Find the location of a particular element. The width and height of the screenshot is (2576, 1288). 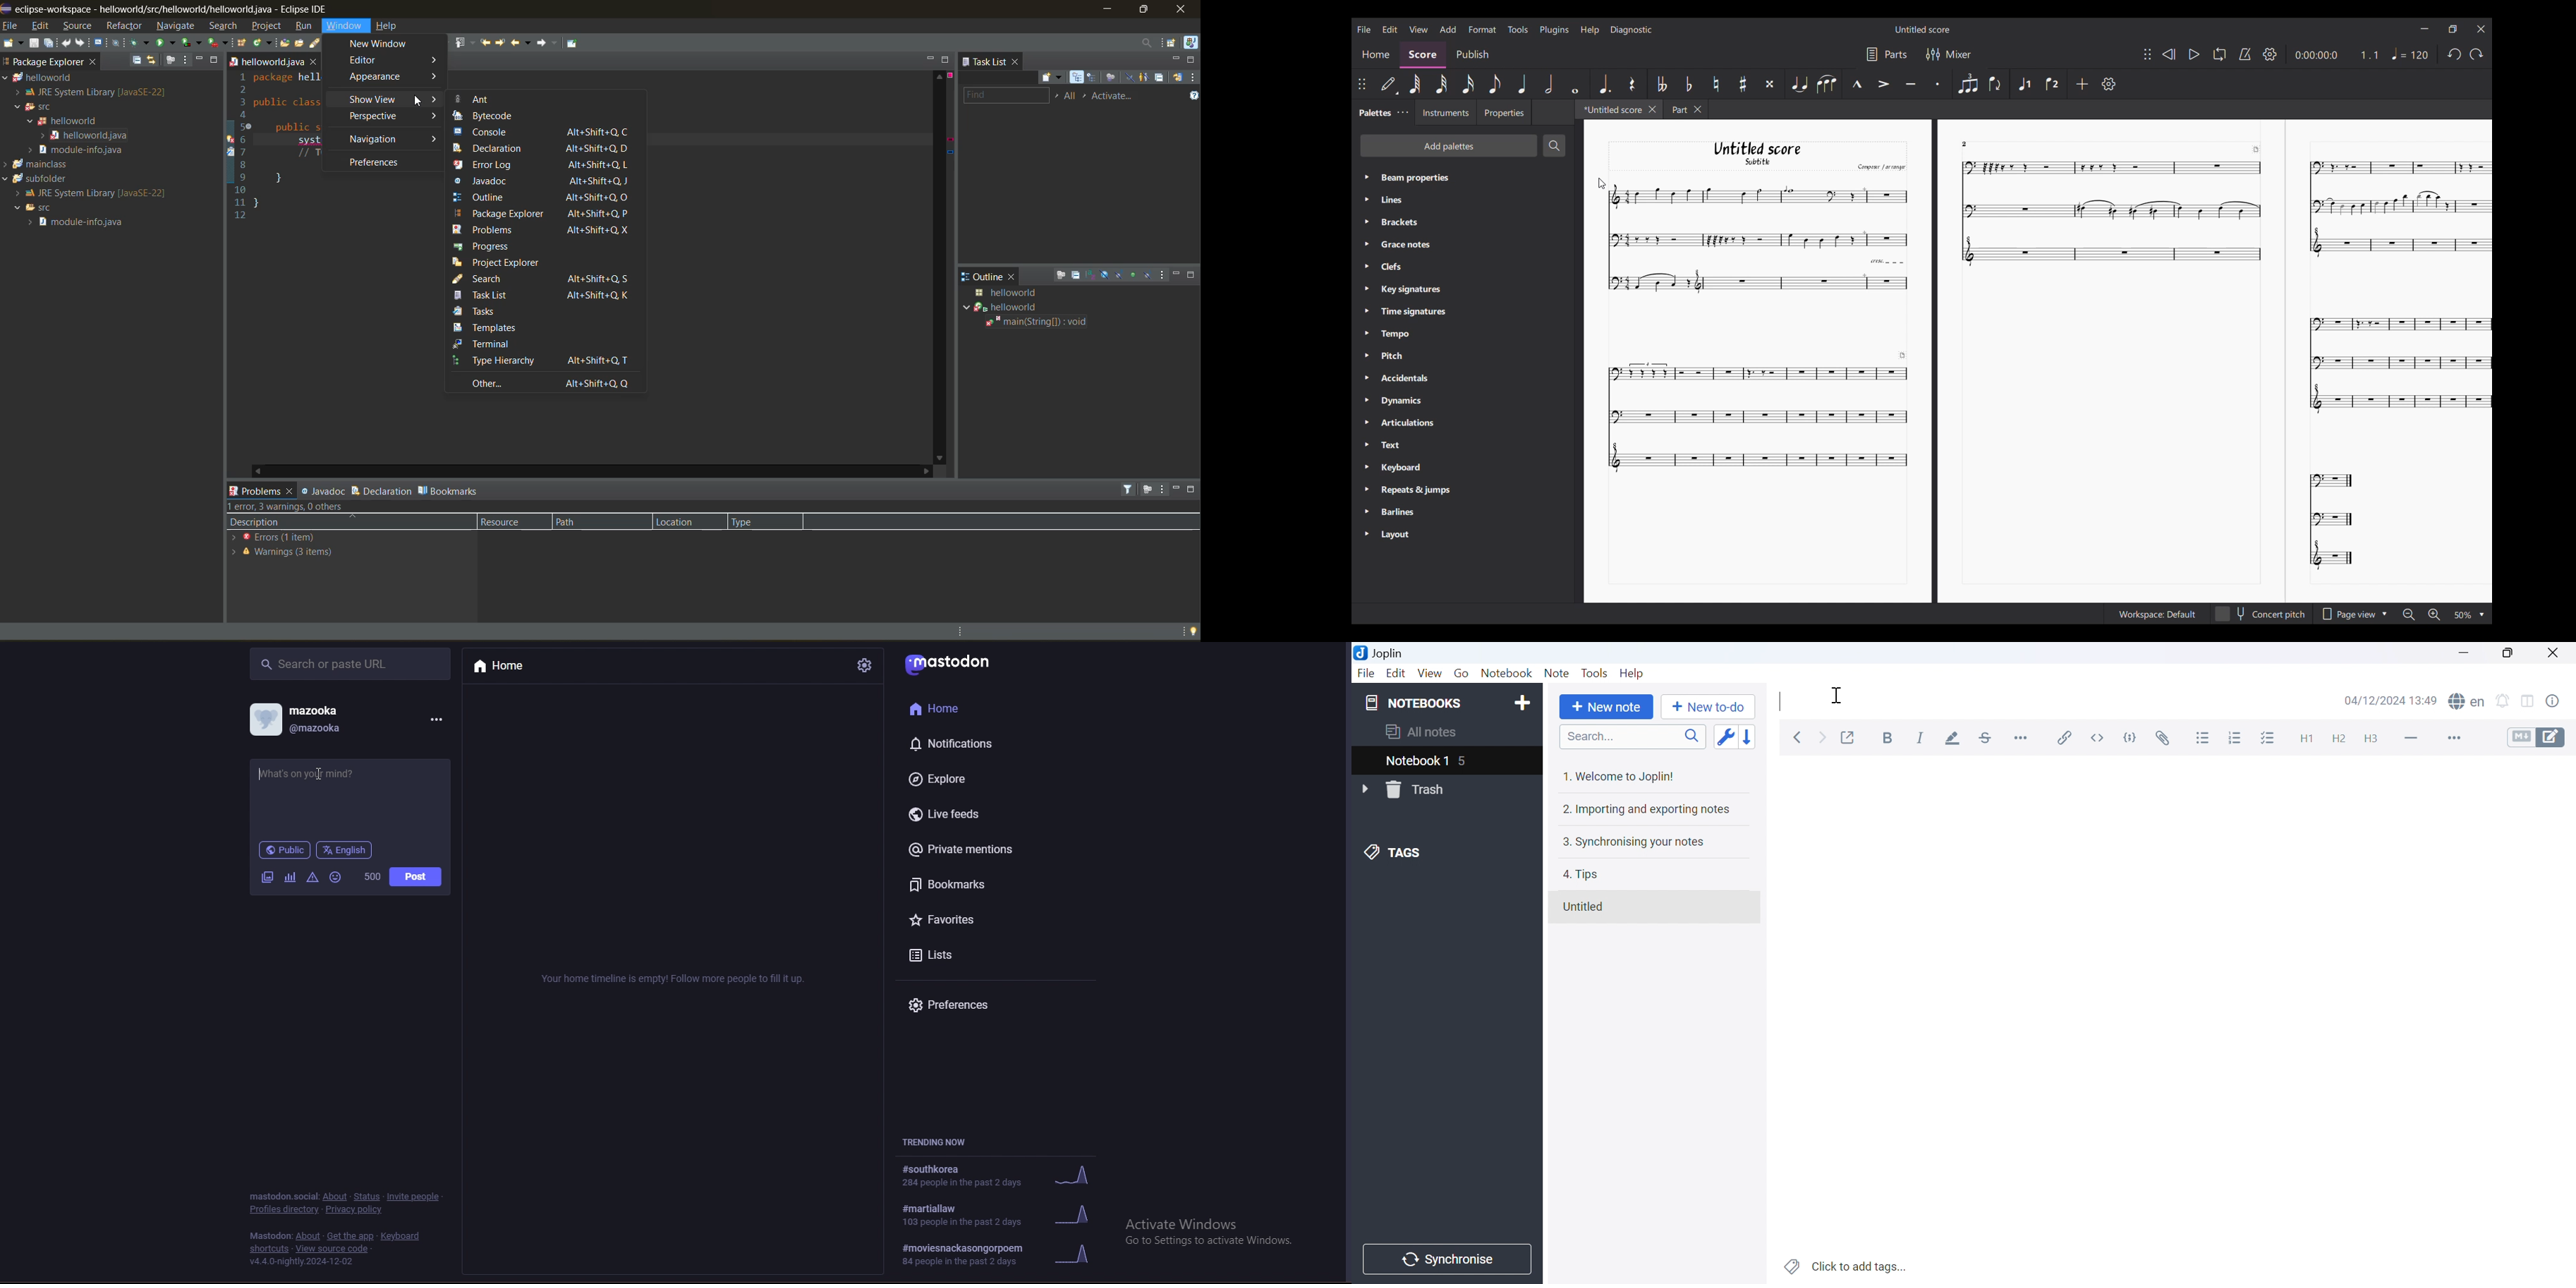

hide static fields and methods is located at coordinates (1123, 275).